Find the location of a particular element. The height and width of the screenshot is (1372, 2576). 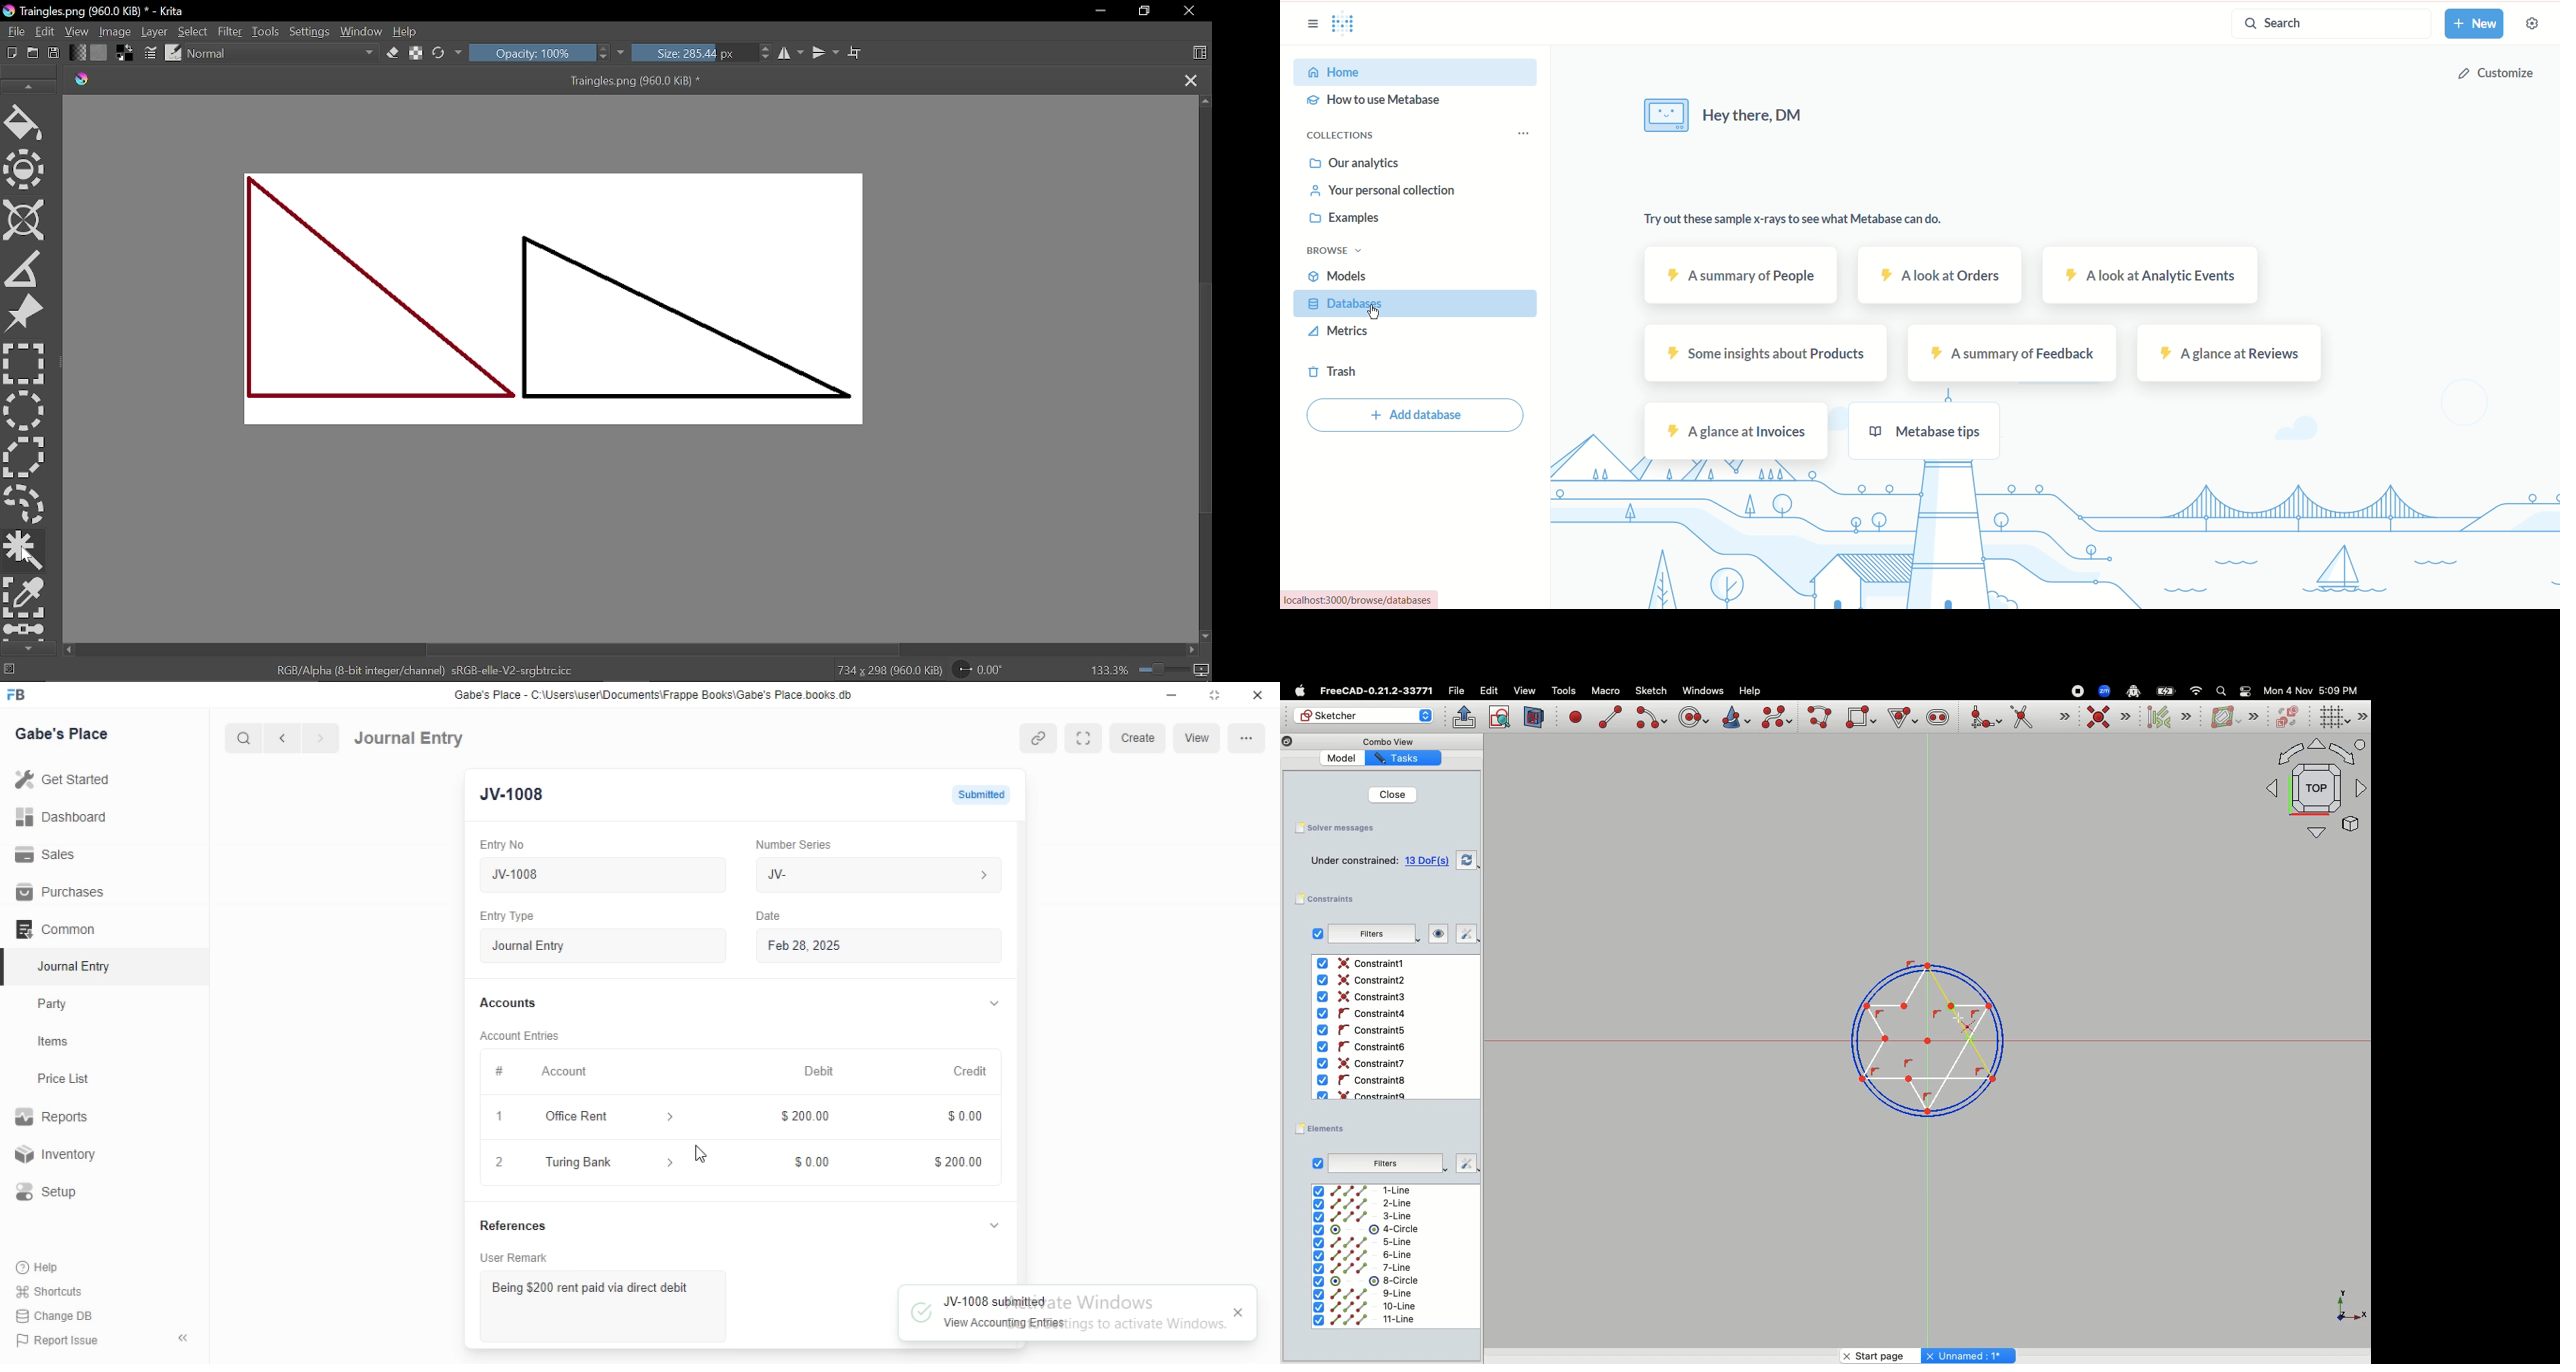

X, Y, Z is located at coordinates (2342, 1310).